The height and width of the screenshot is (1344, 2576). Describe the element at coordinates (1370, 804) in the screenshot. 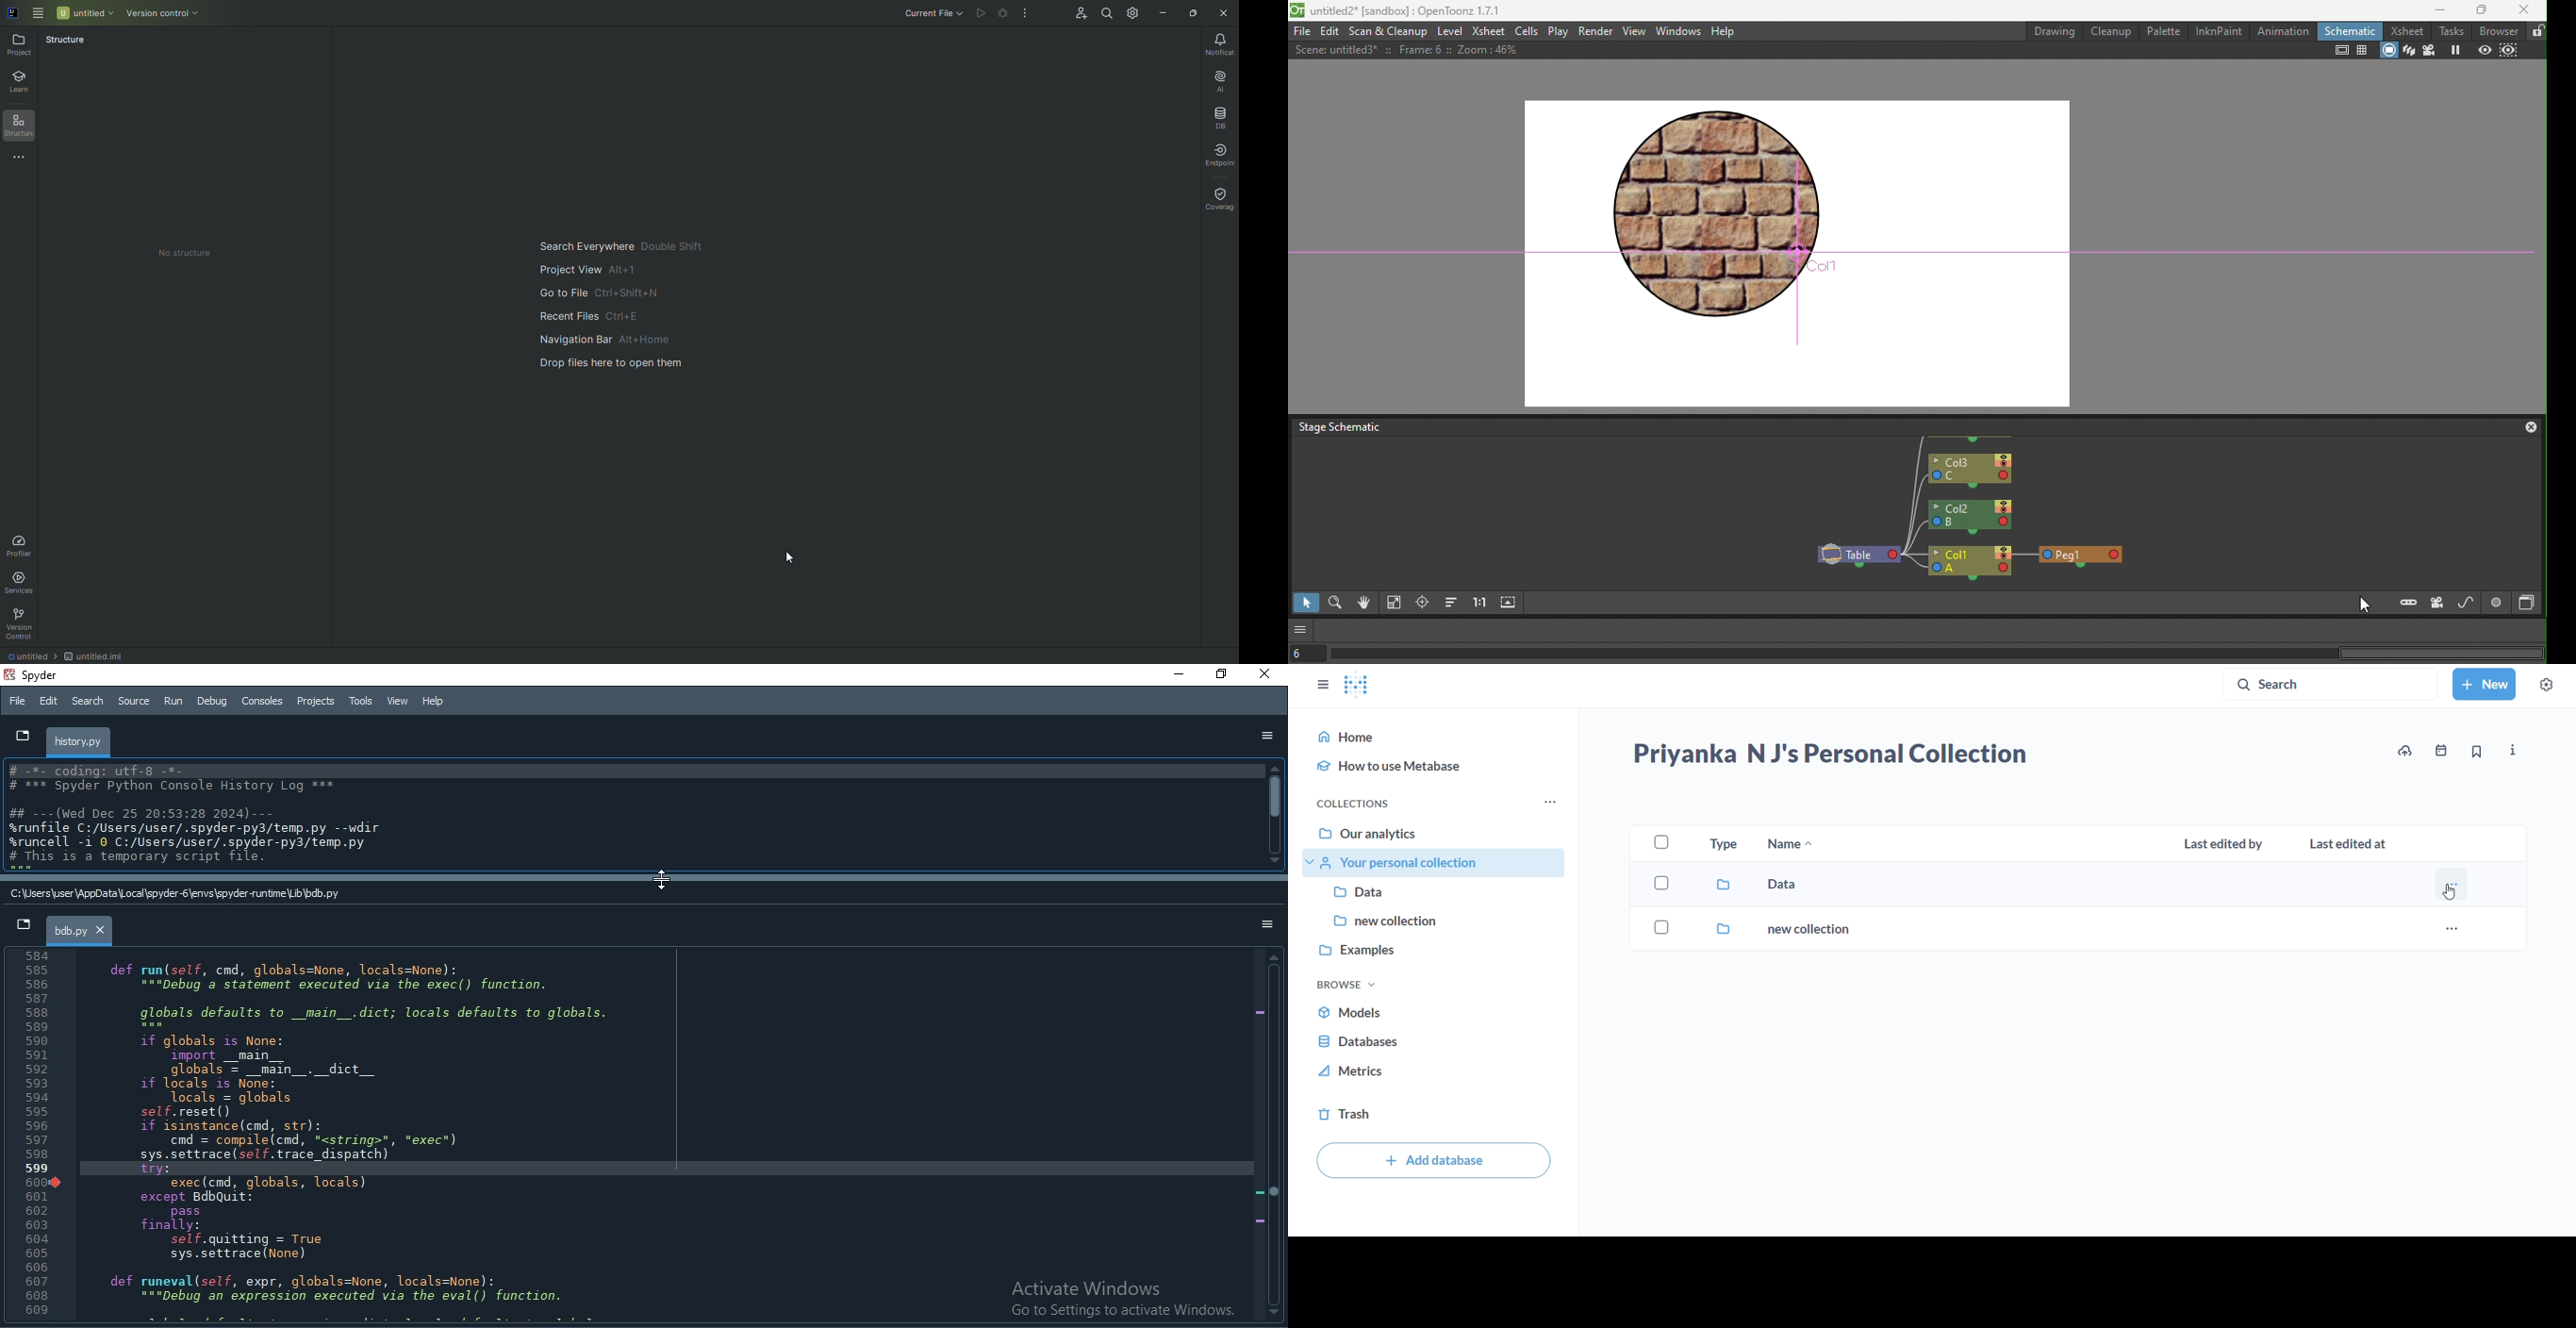

I see `collections` at that location.